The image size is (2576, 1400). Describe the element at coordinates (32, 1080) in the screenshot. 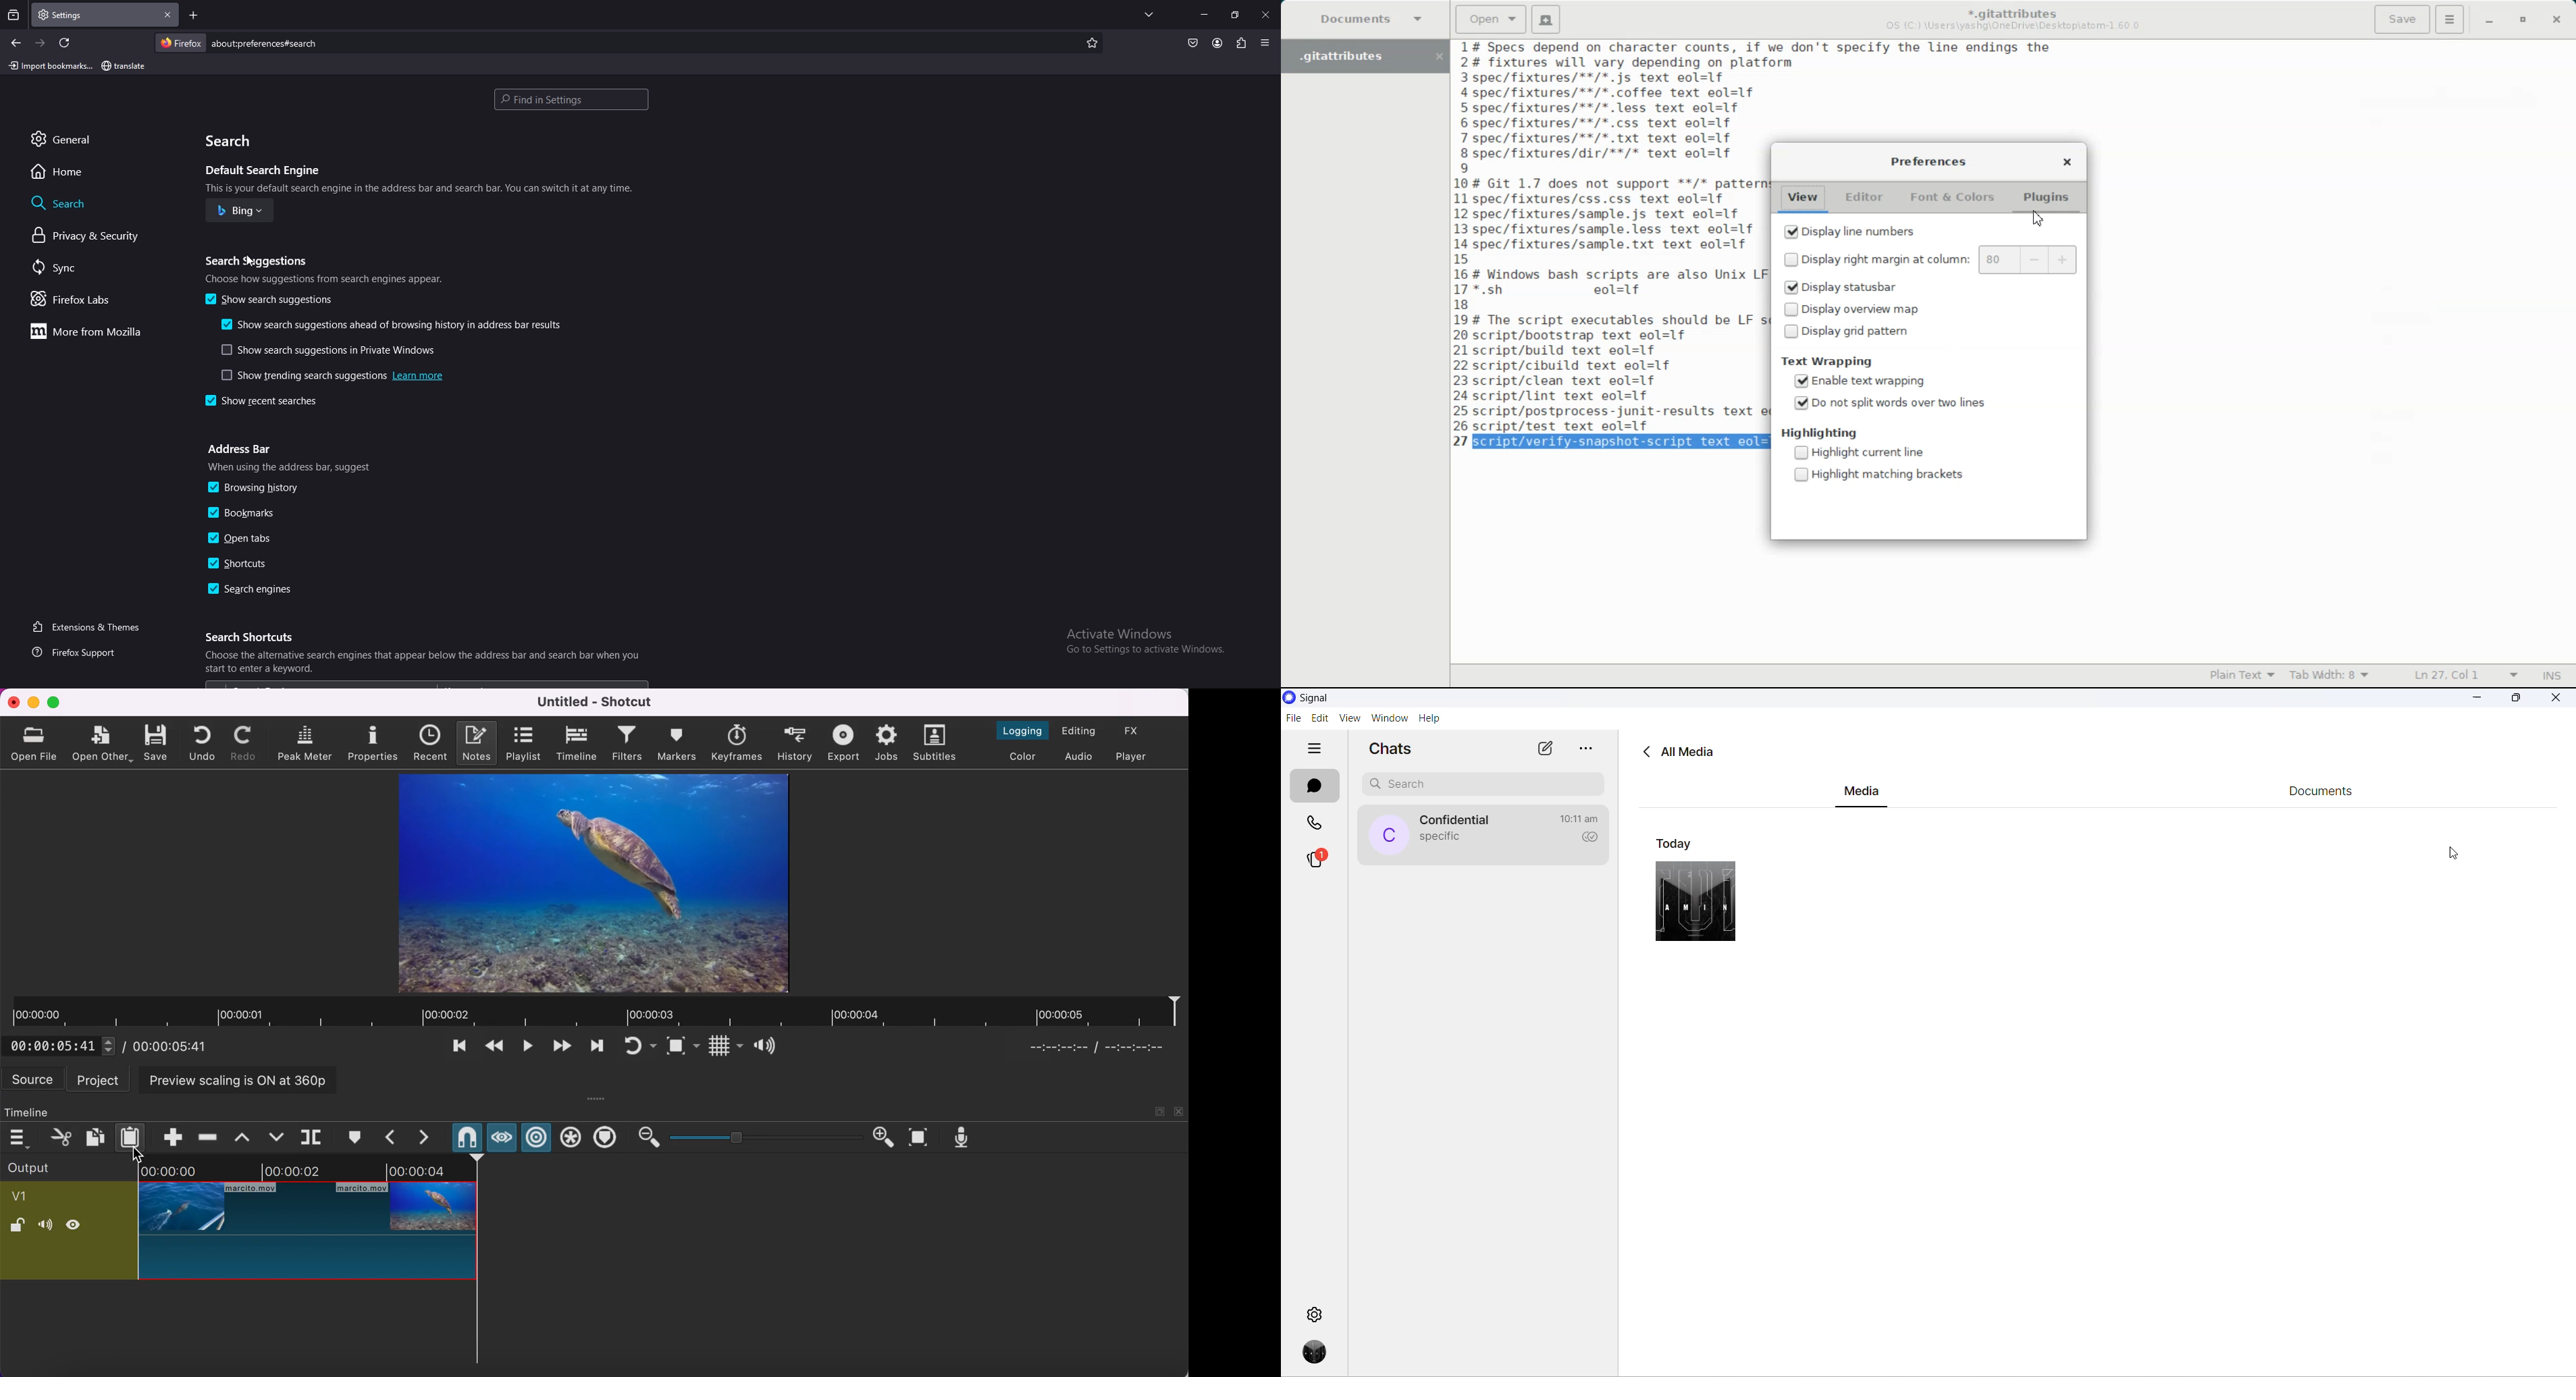

I see `source` at that location.